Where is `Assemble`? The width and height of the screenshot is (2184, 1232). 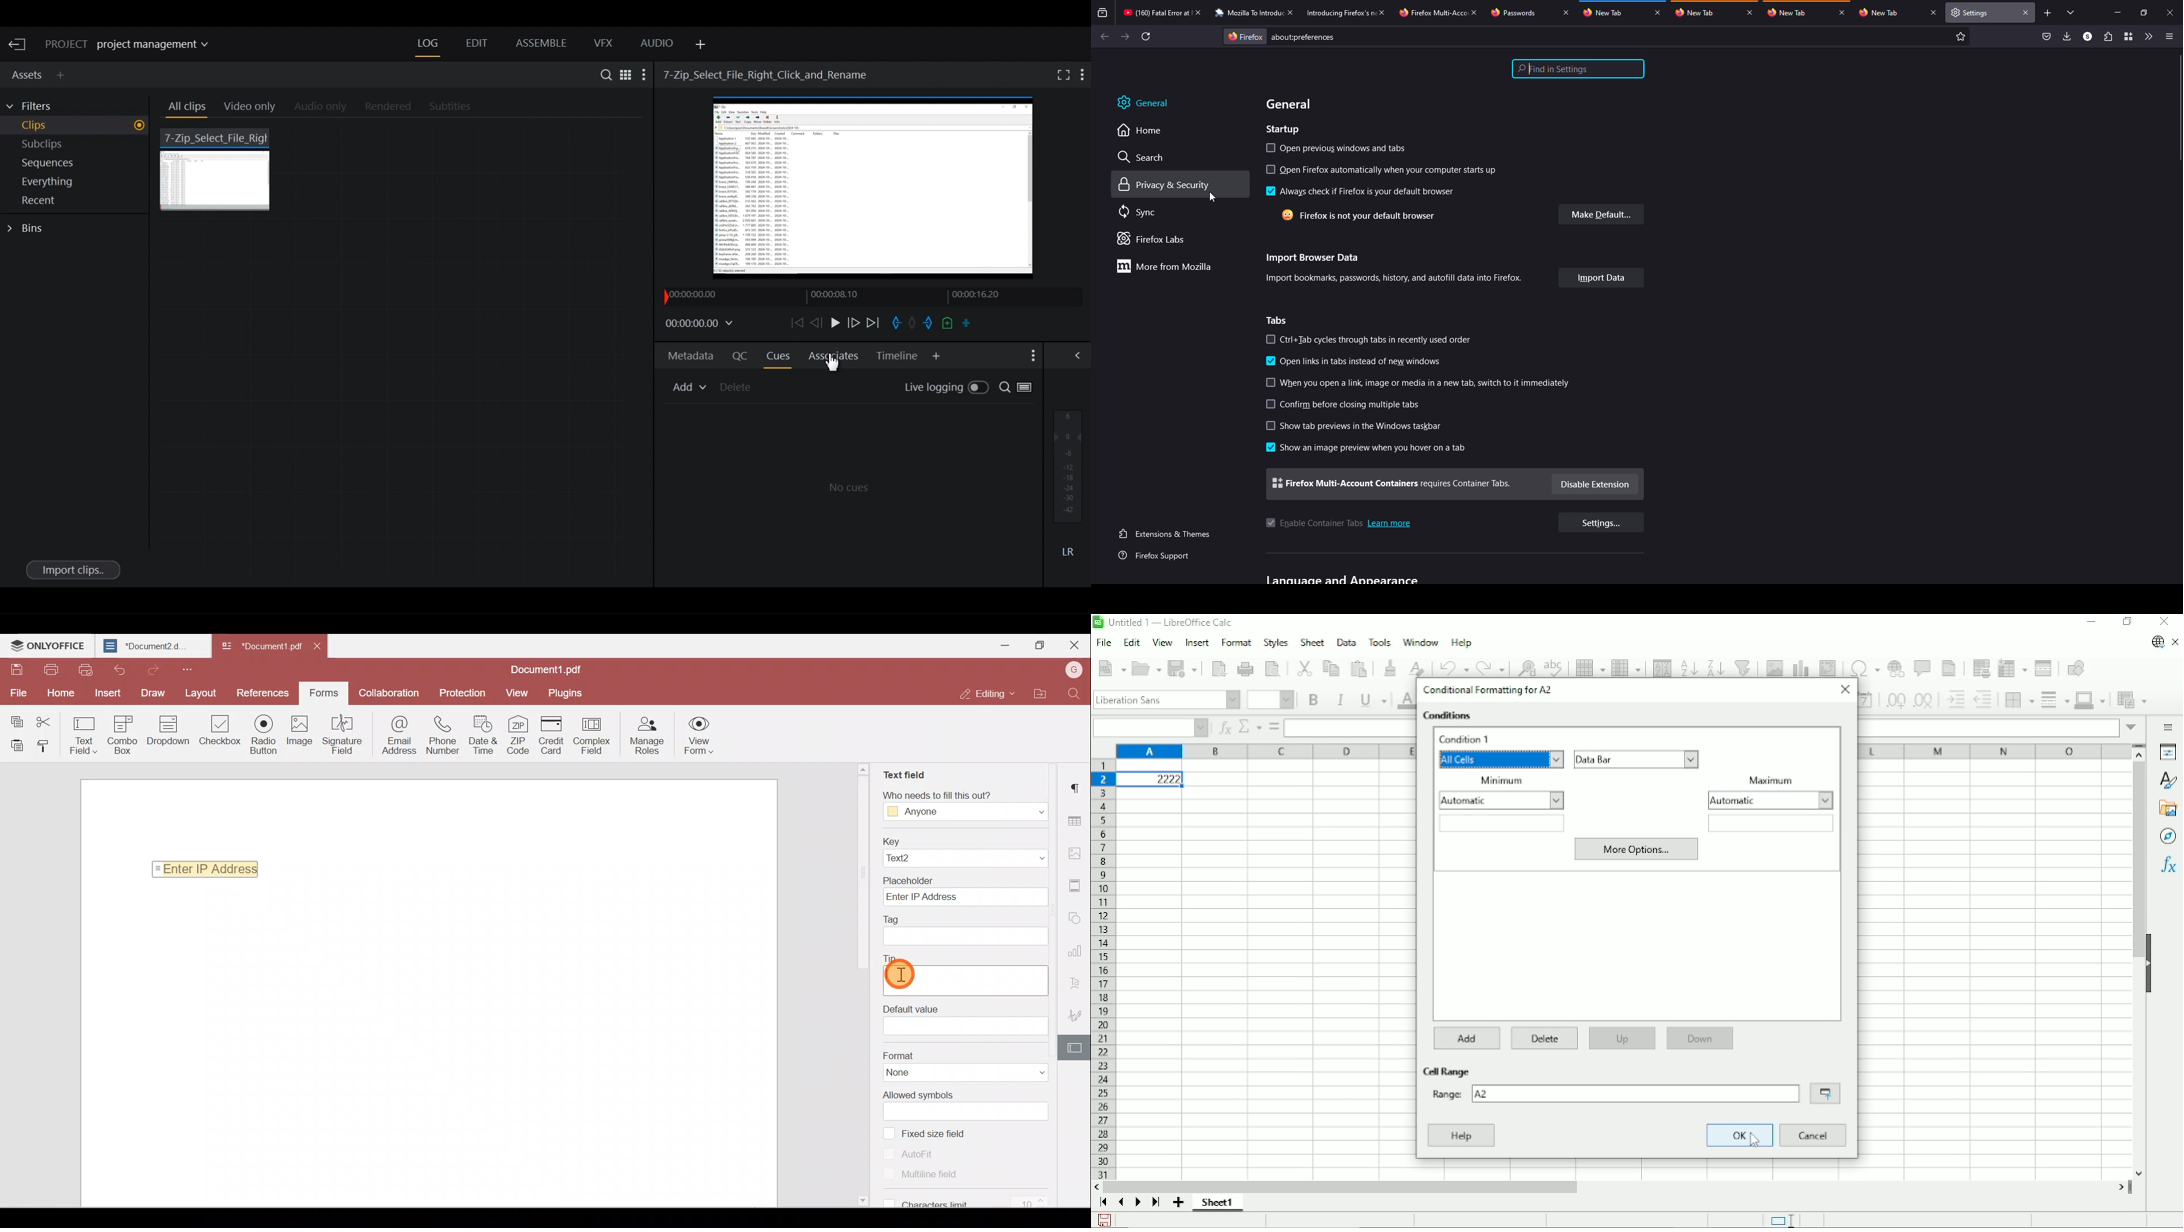
Assemble is located at coordinates (541, 43).